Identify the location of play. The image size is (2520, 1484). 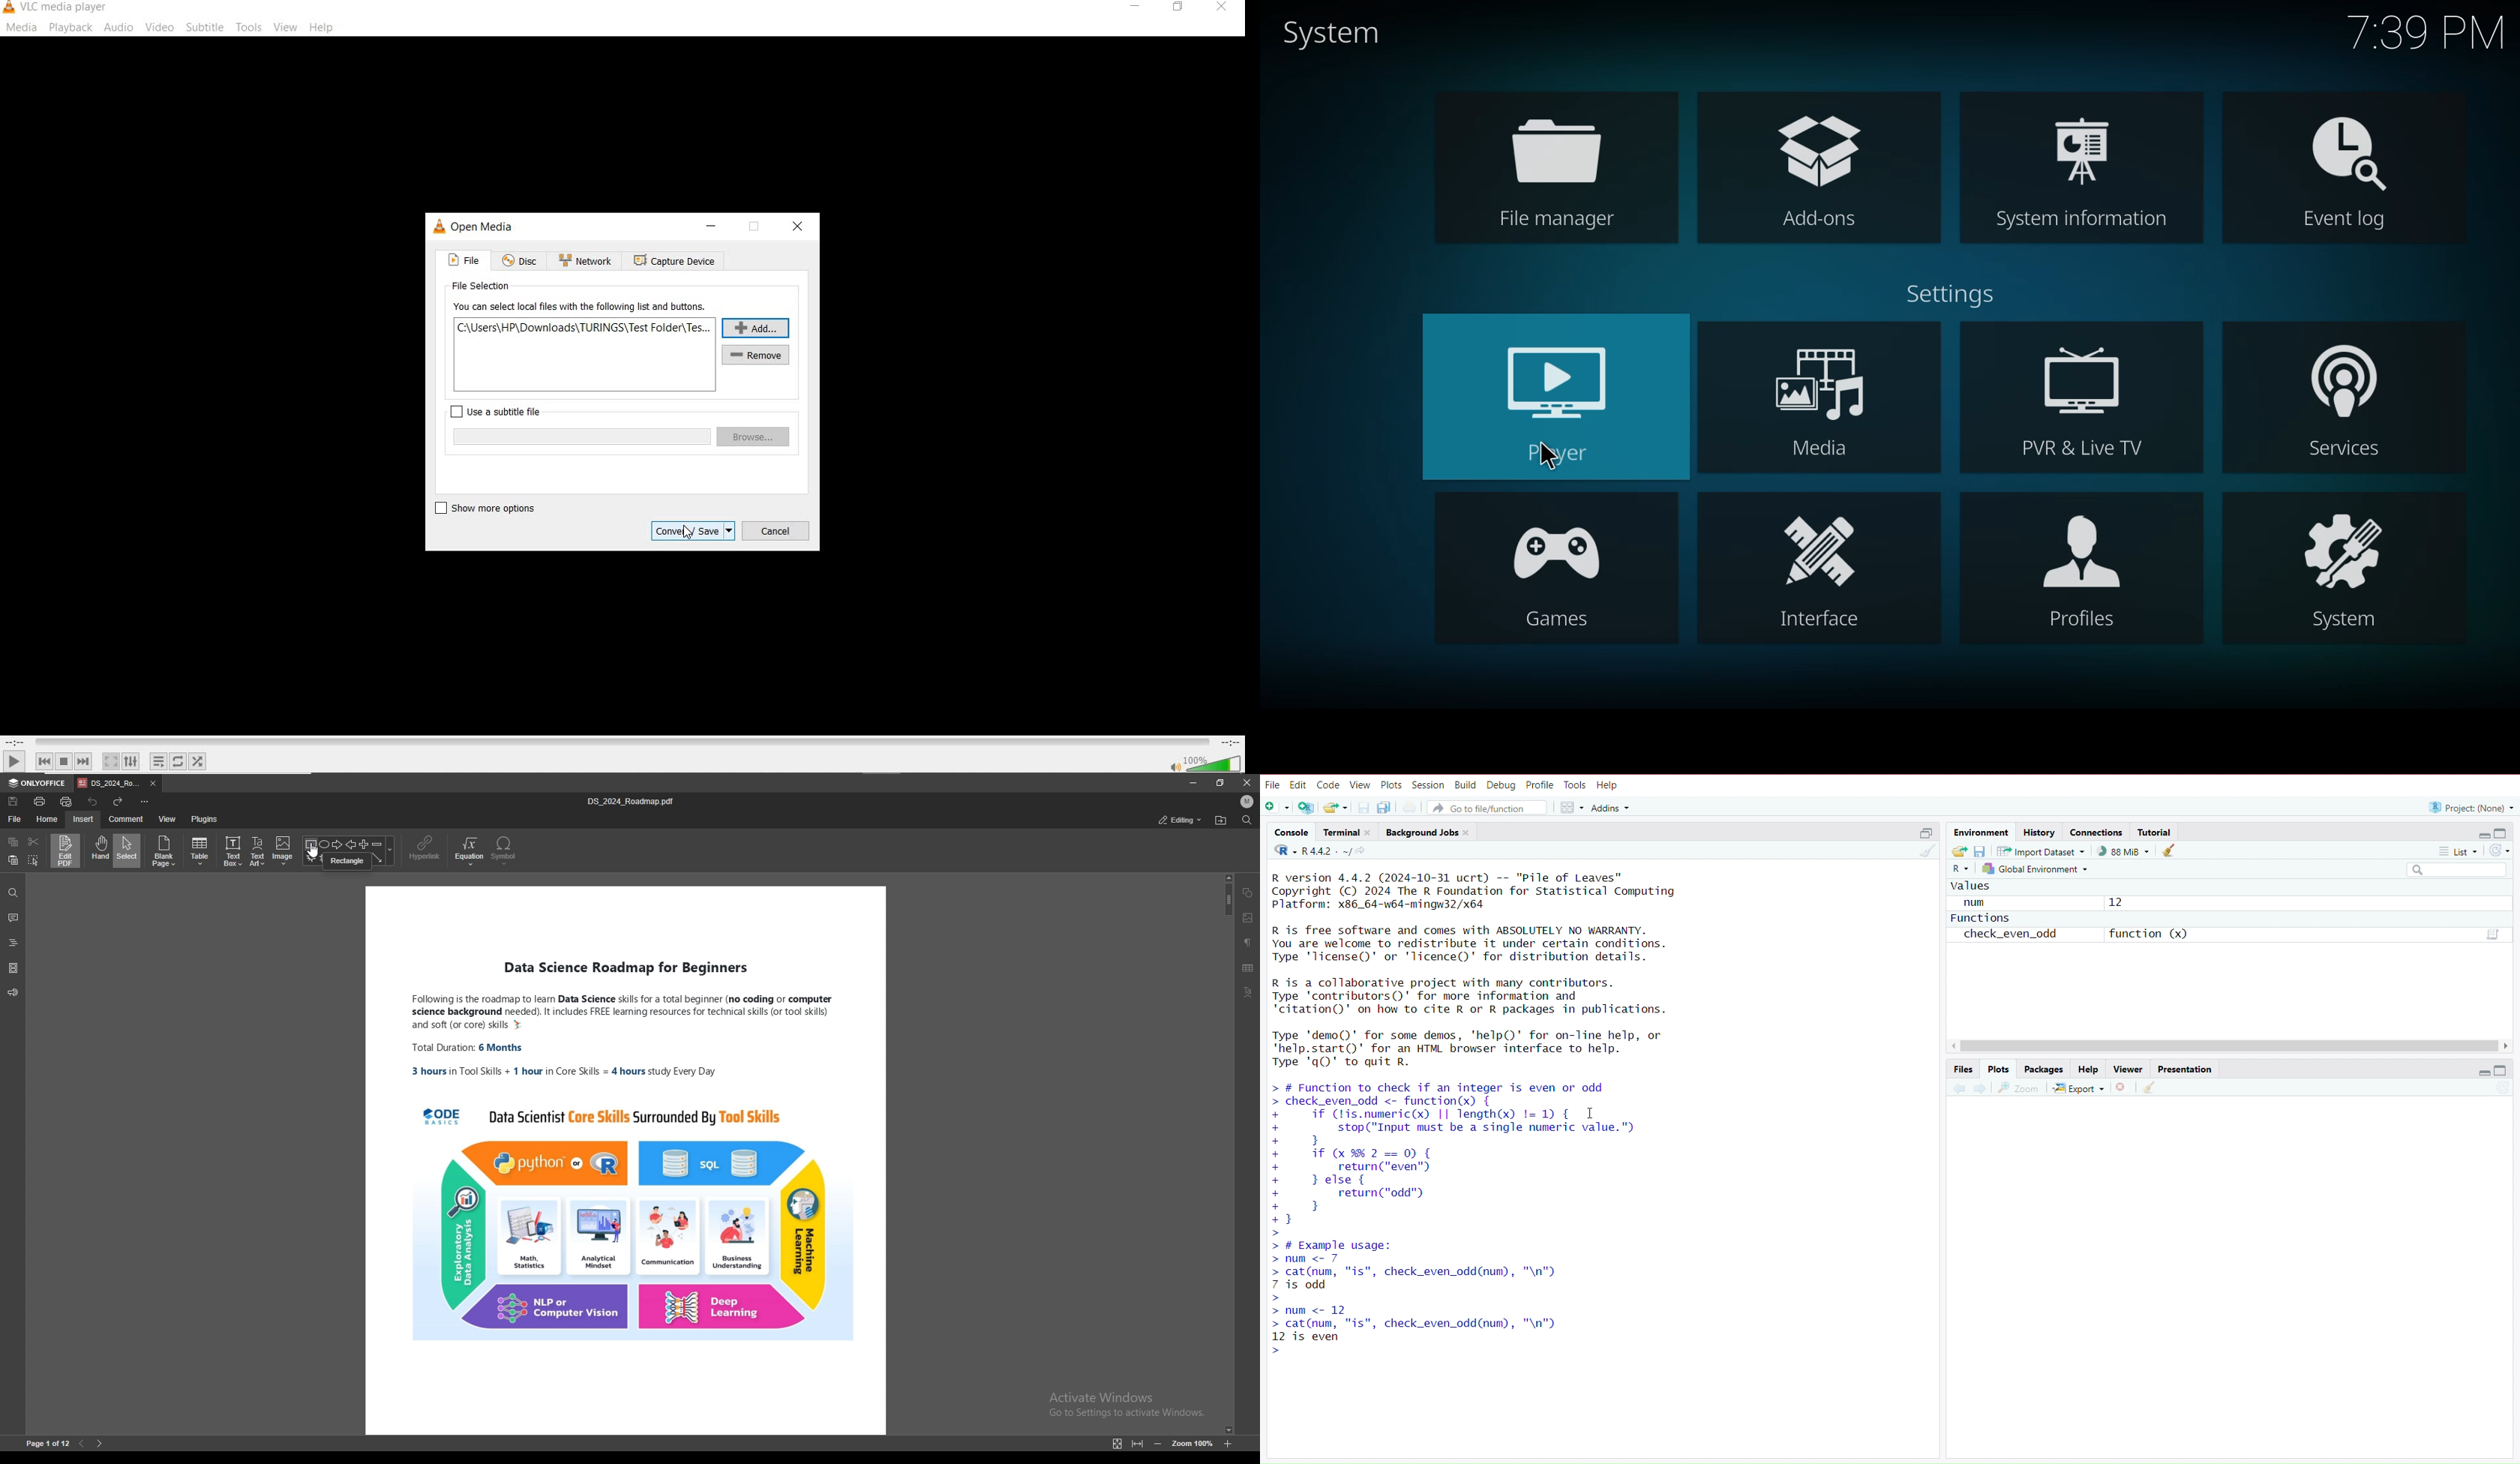
(14, 761).